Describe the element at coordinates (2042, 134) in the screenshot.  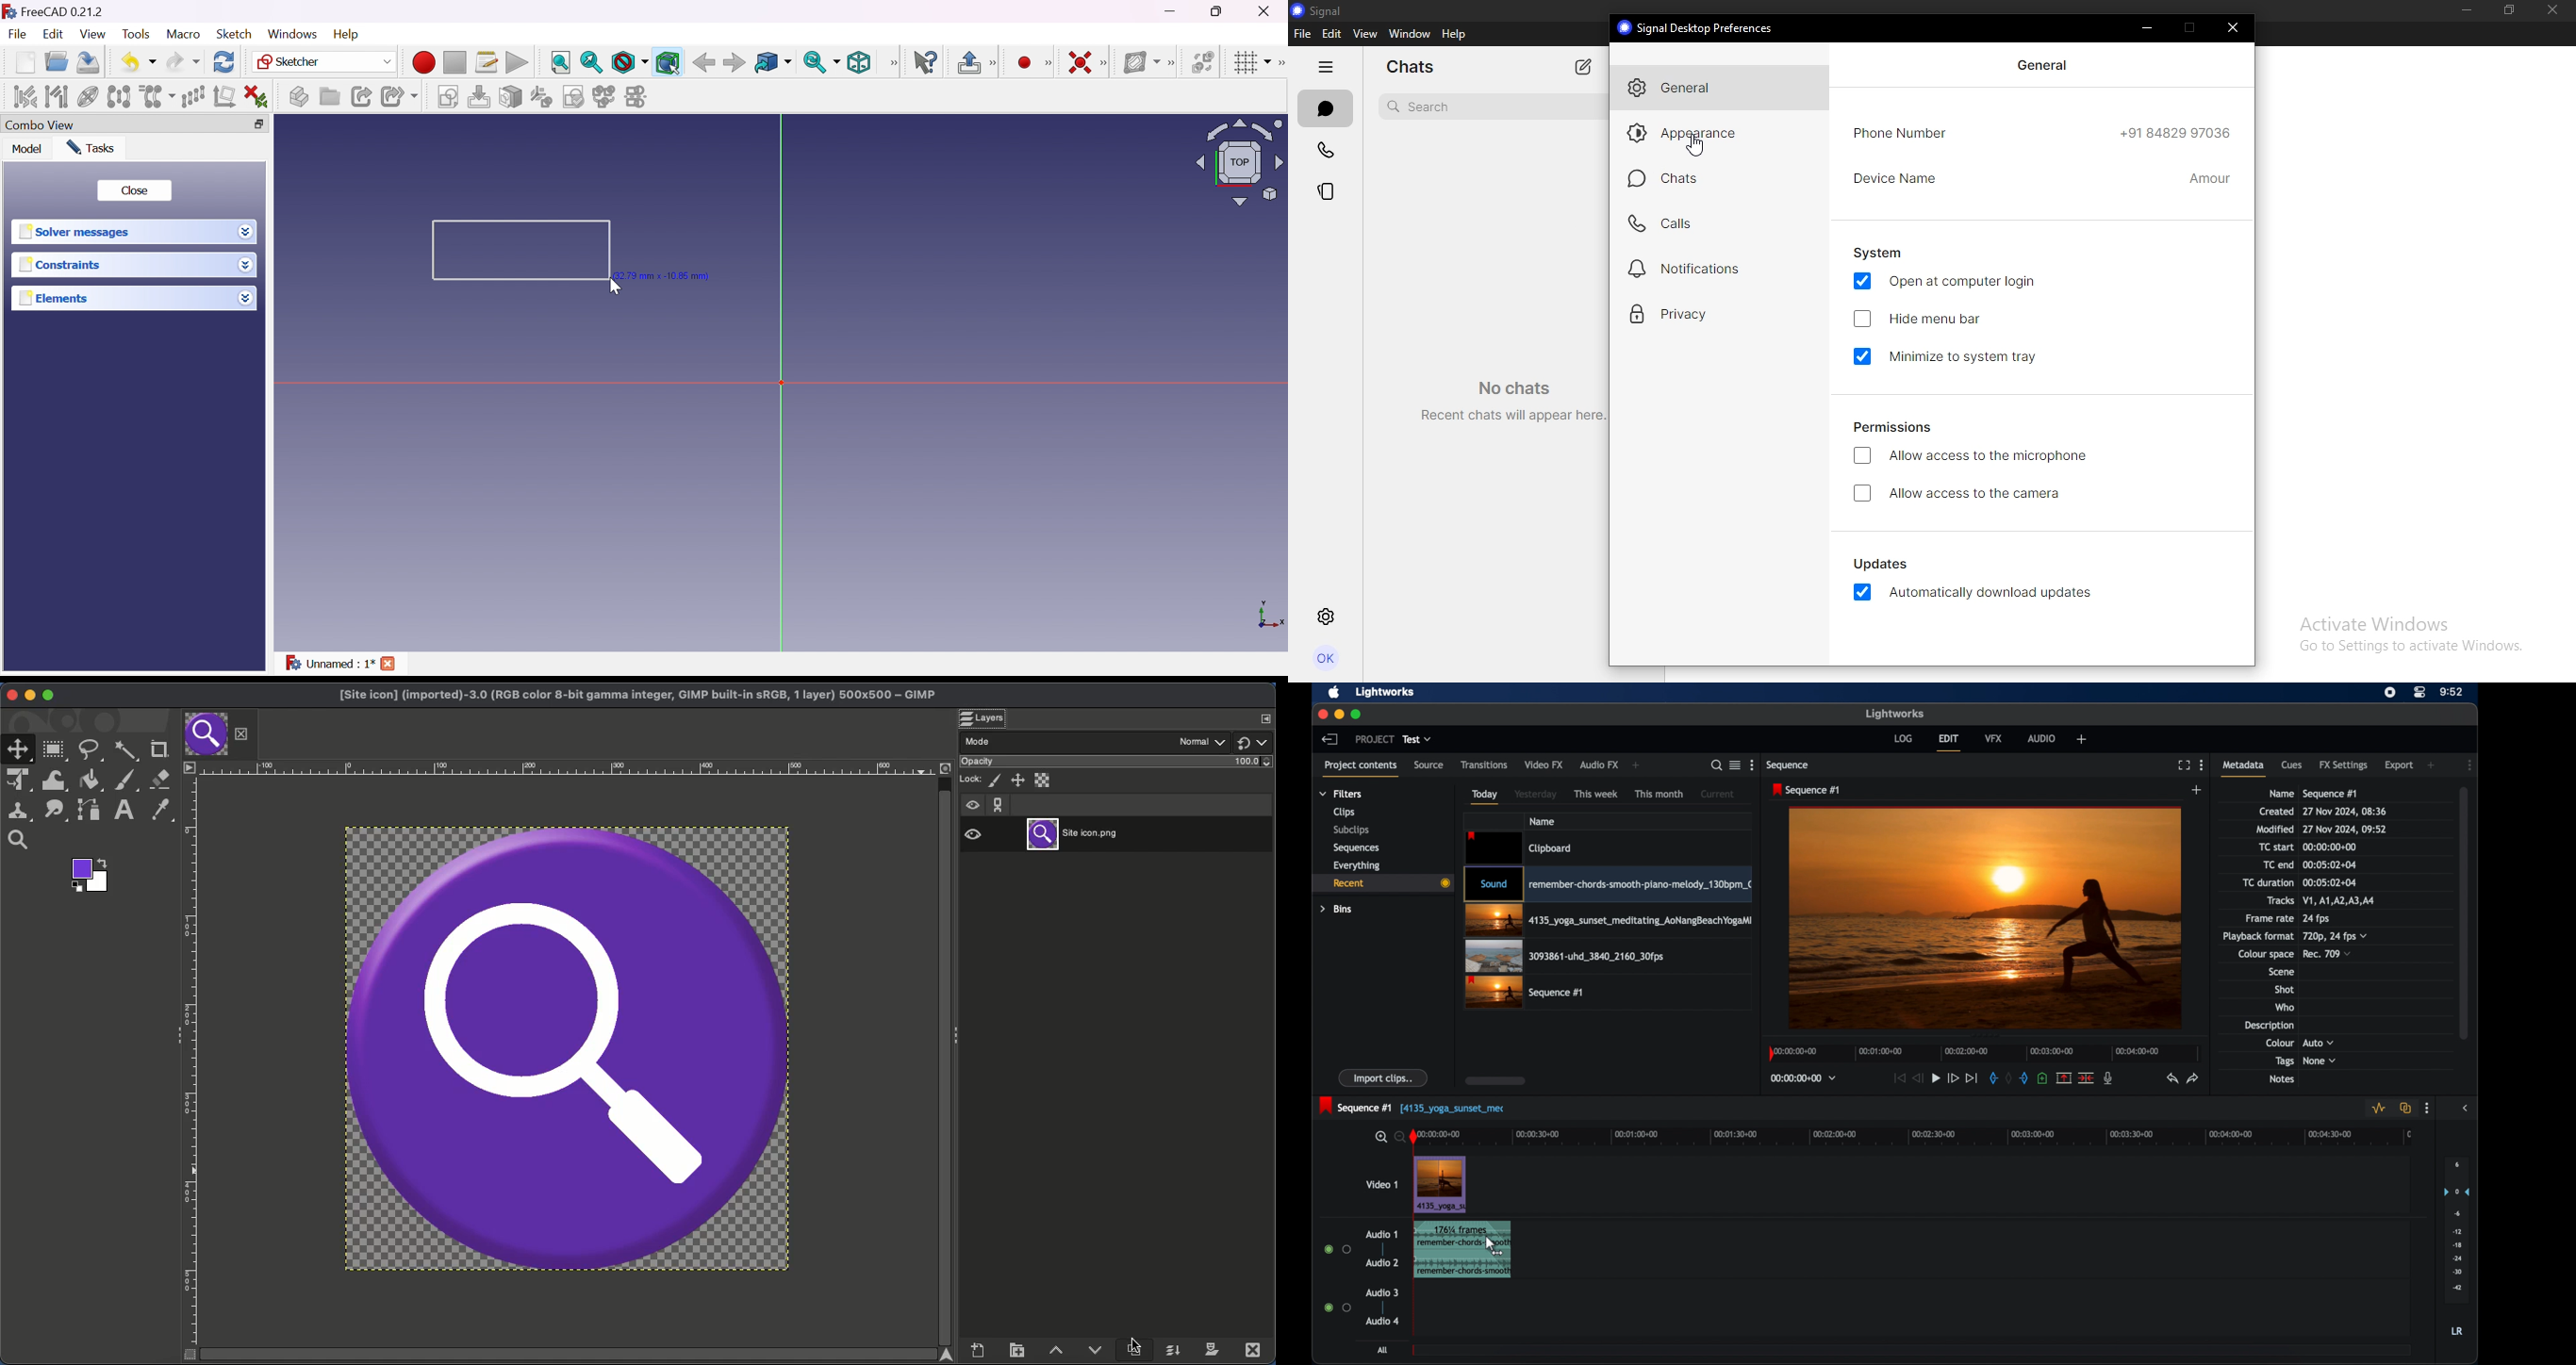
I see `phone number details` at that location.